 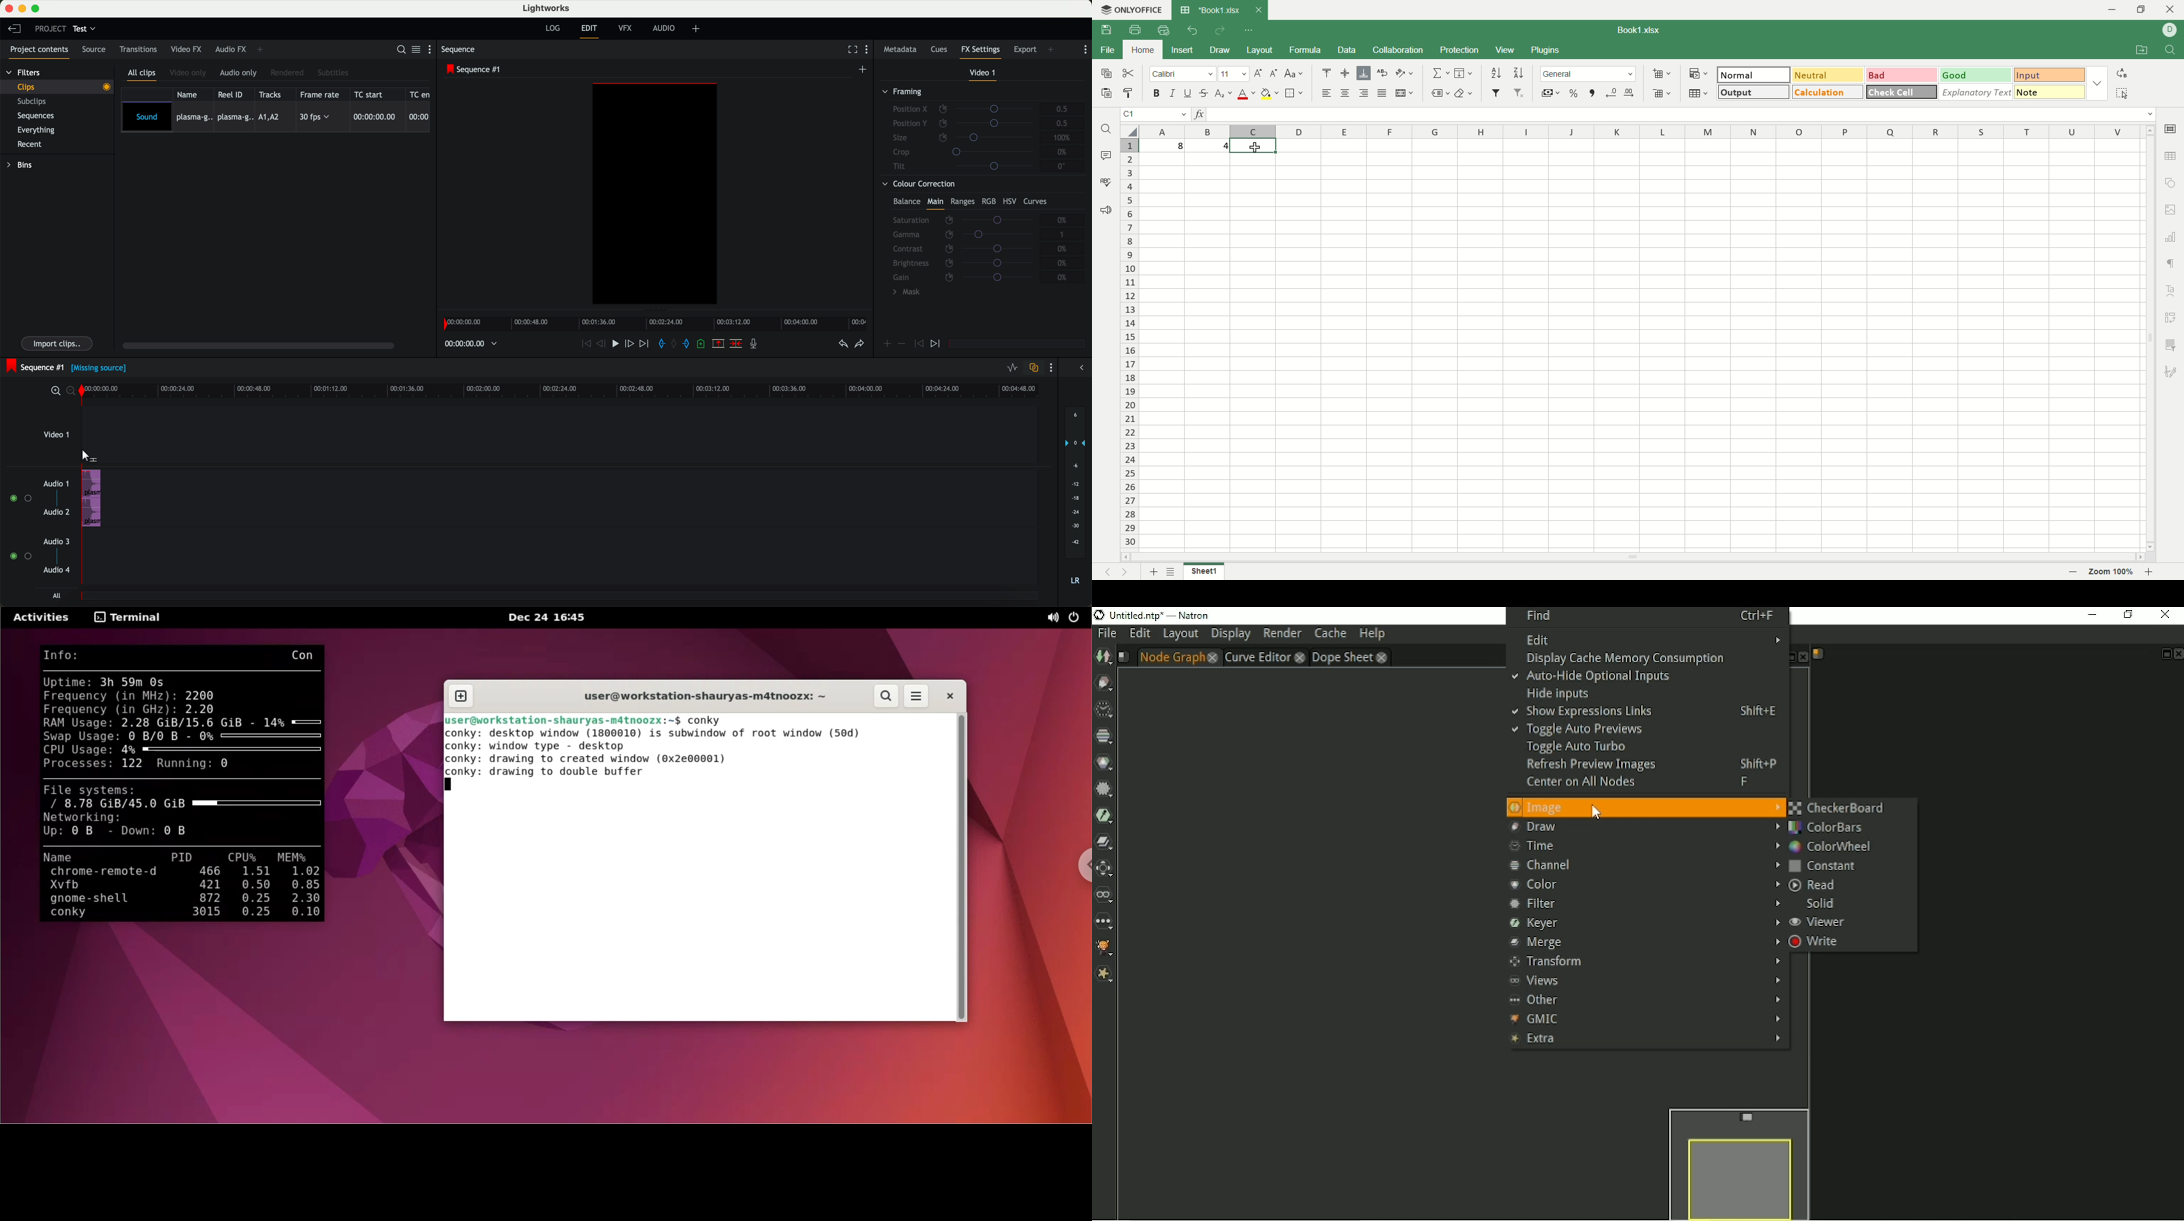 I want to click on subscript, so click(x=1225, y=94).